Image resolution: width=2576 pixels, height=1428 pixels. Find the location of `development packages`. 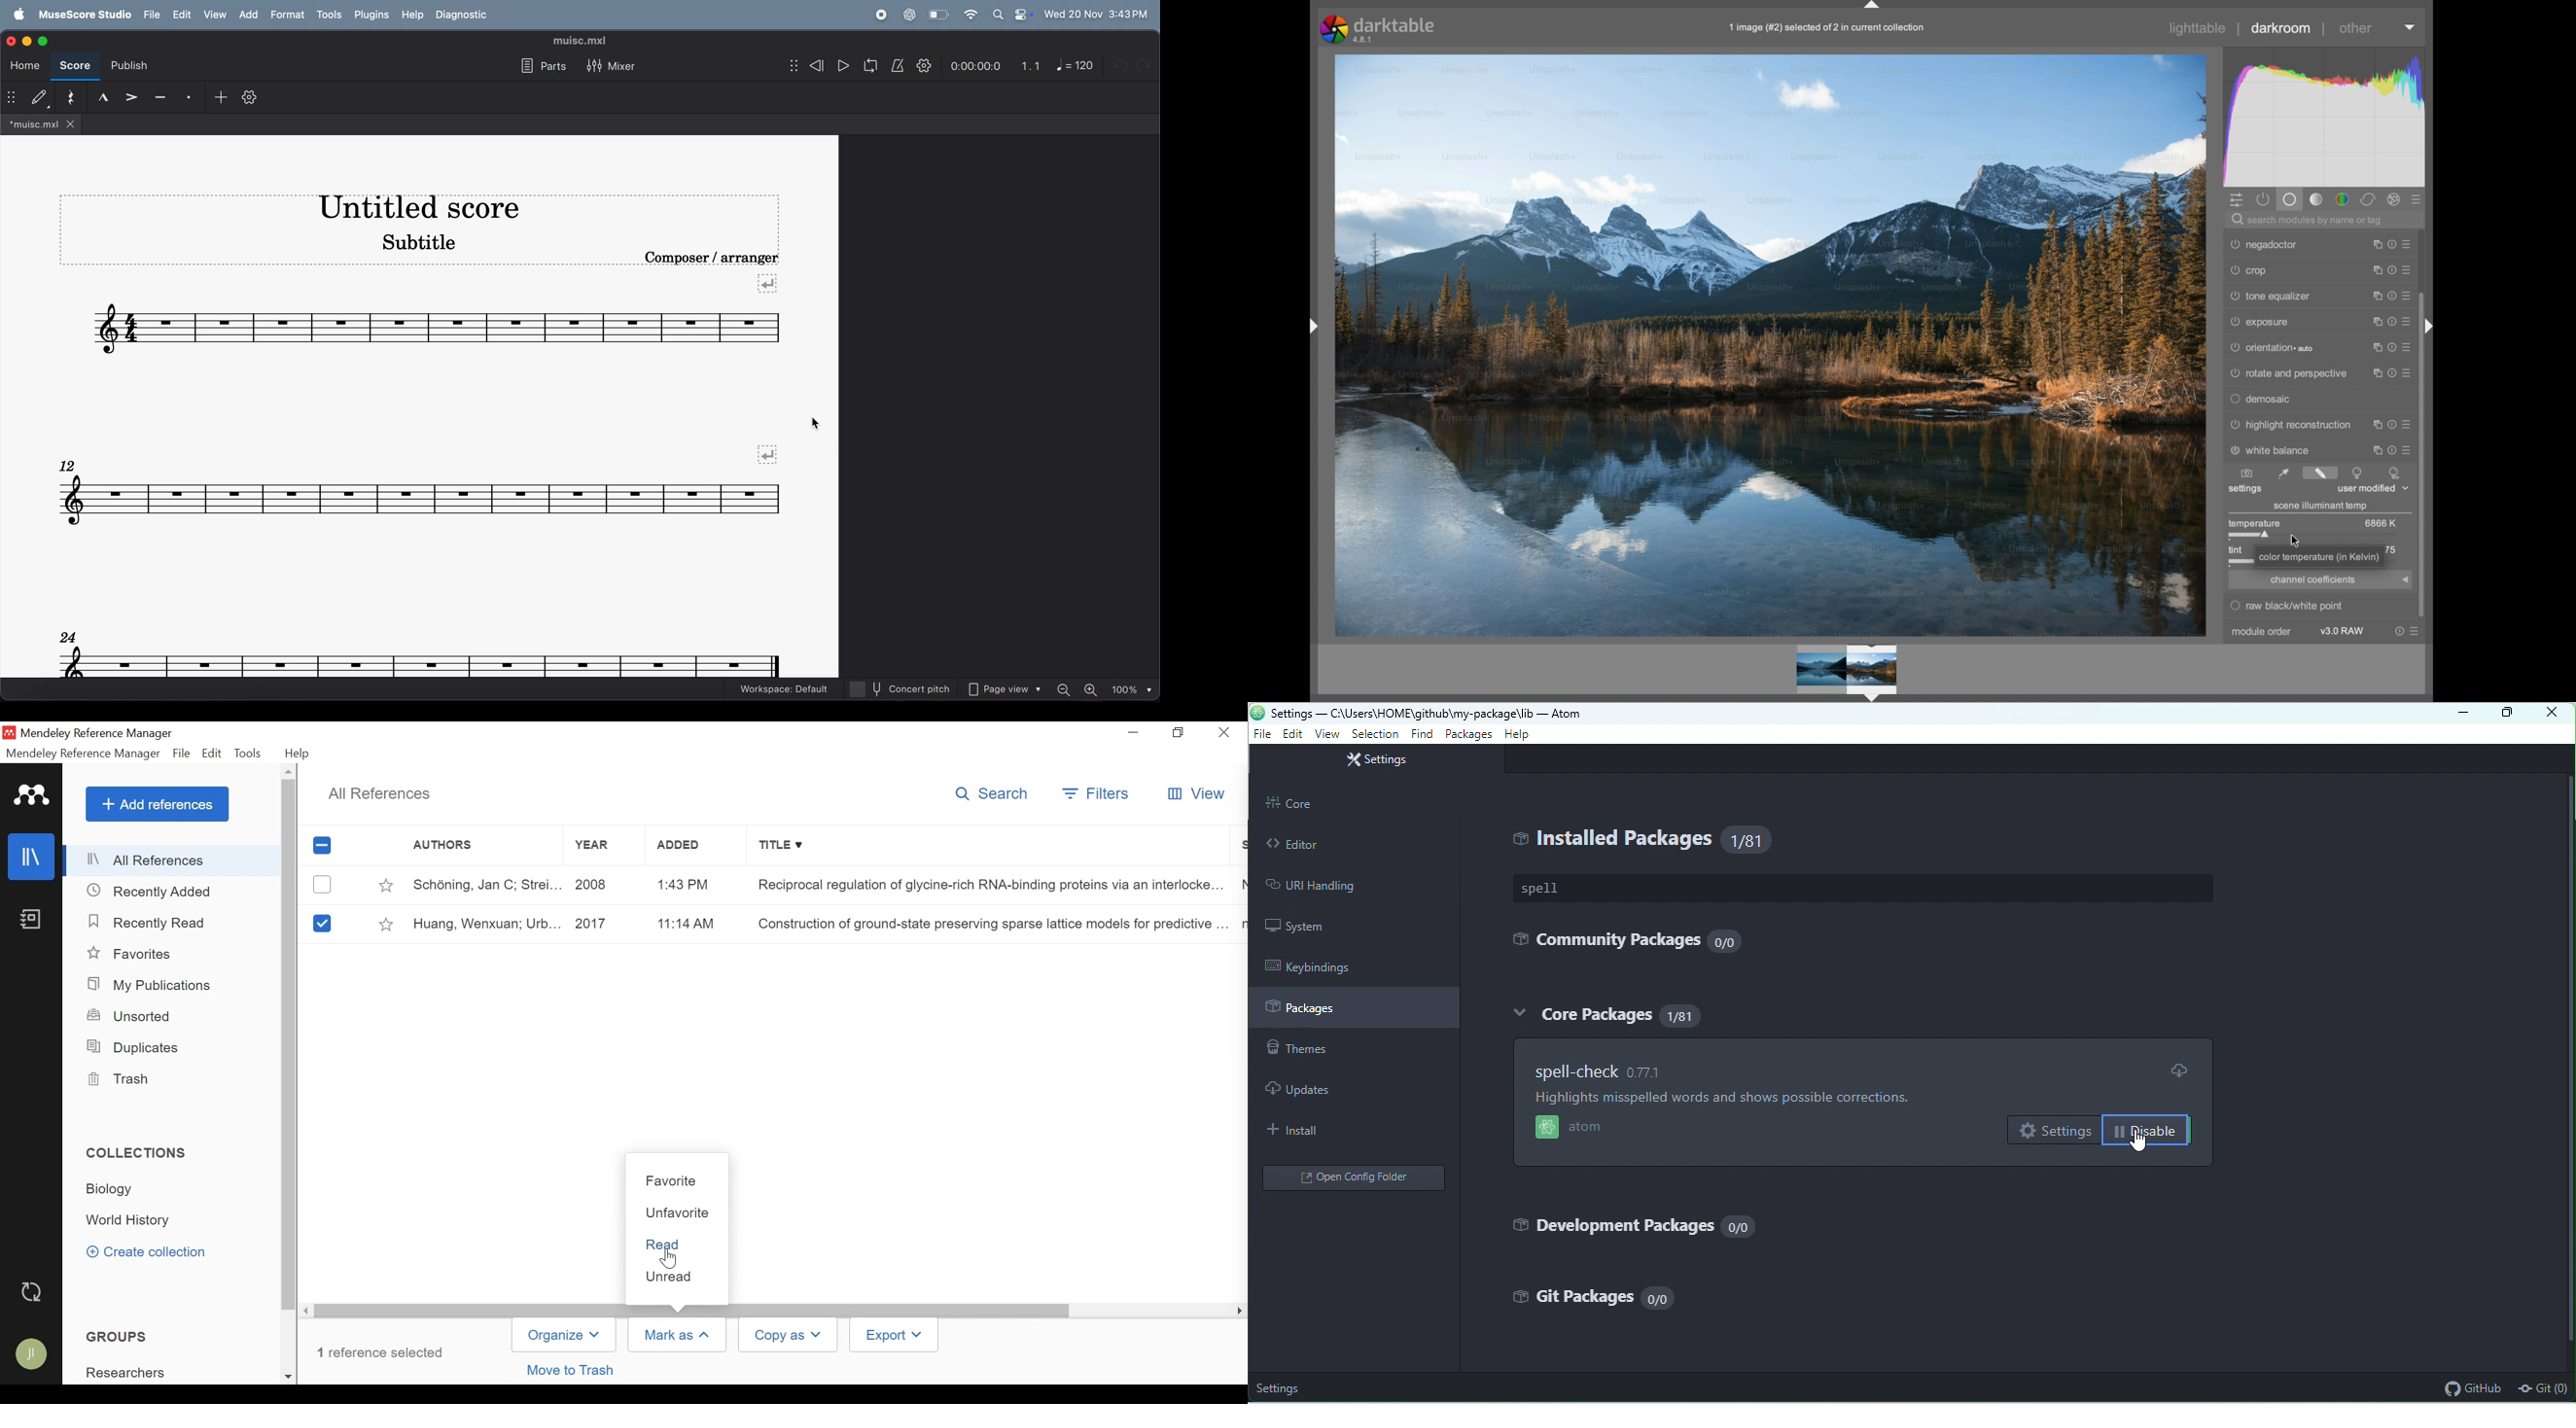

development packages is located at coordinates (1609, 1227).